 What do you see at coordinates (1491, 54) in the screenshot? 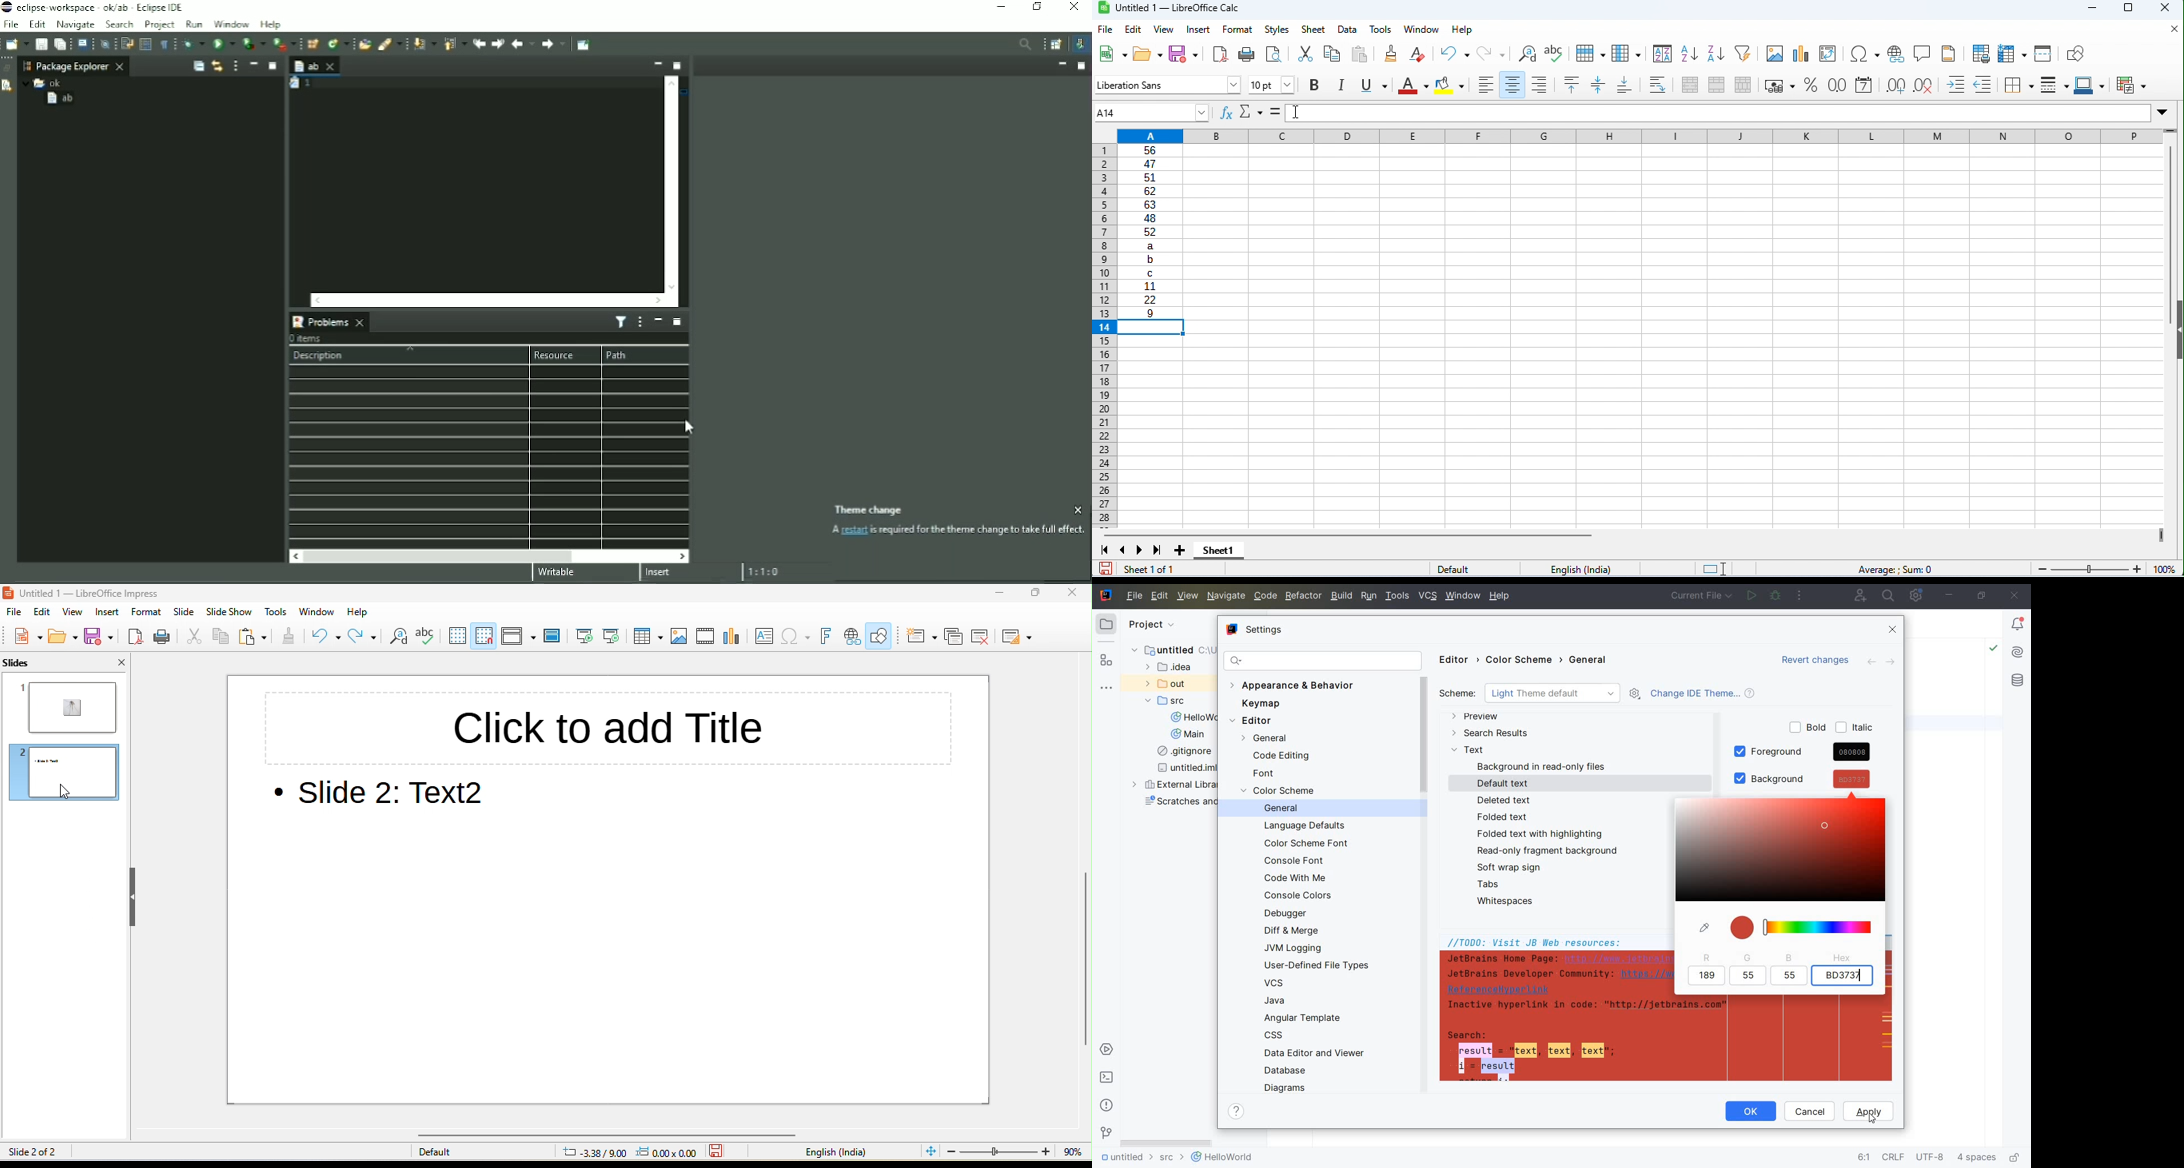
I see `redo` at bounding box center [1491, 54].